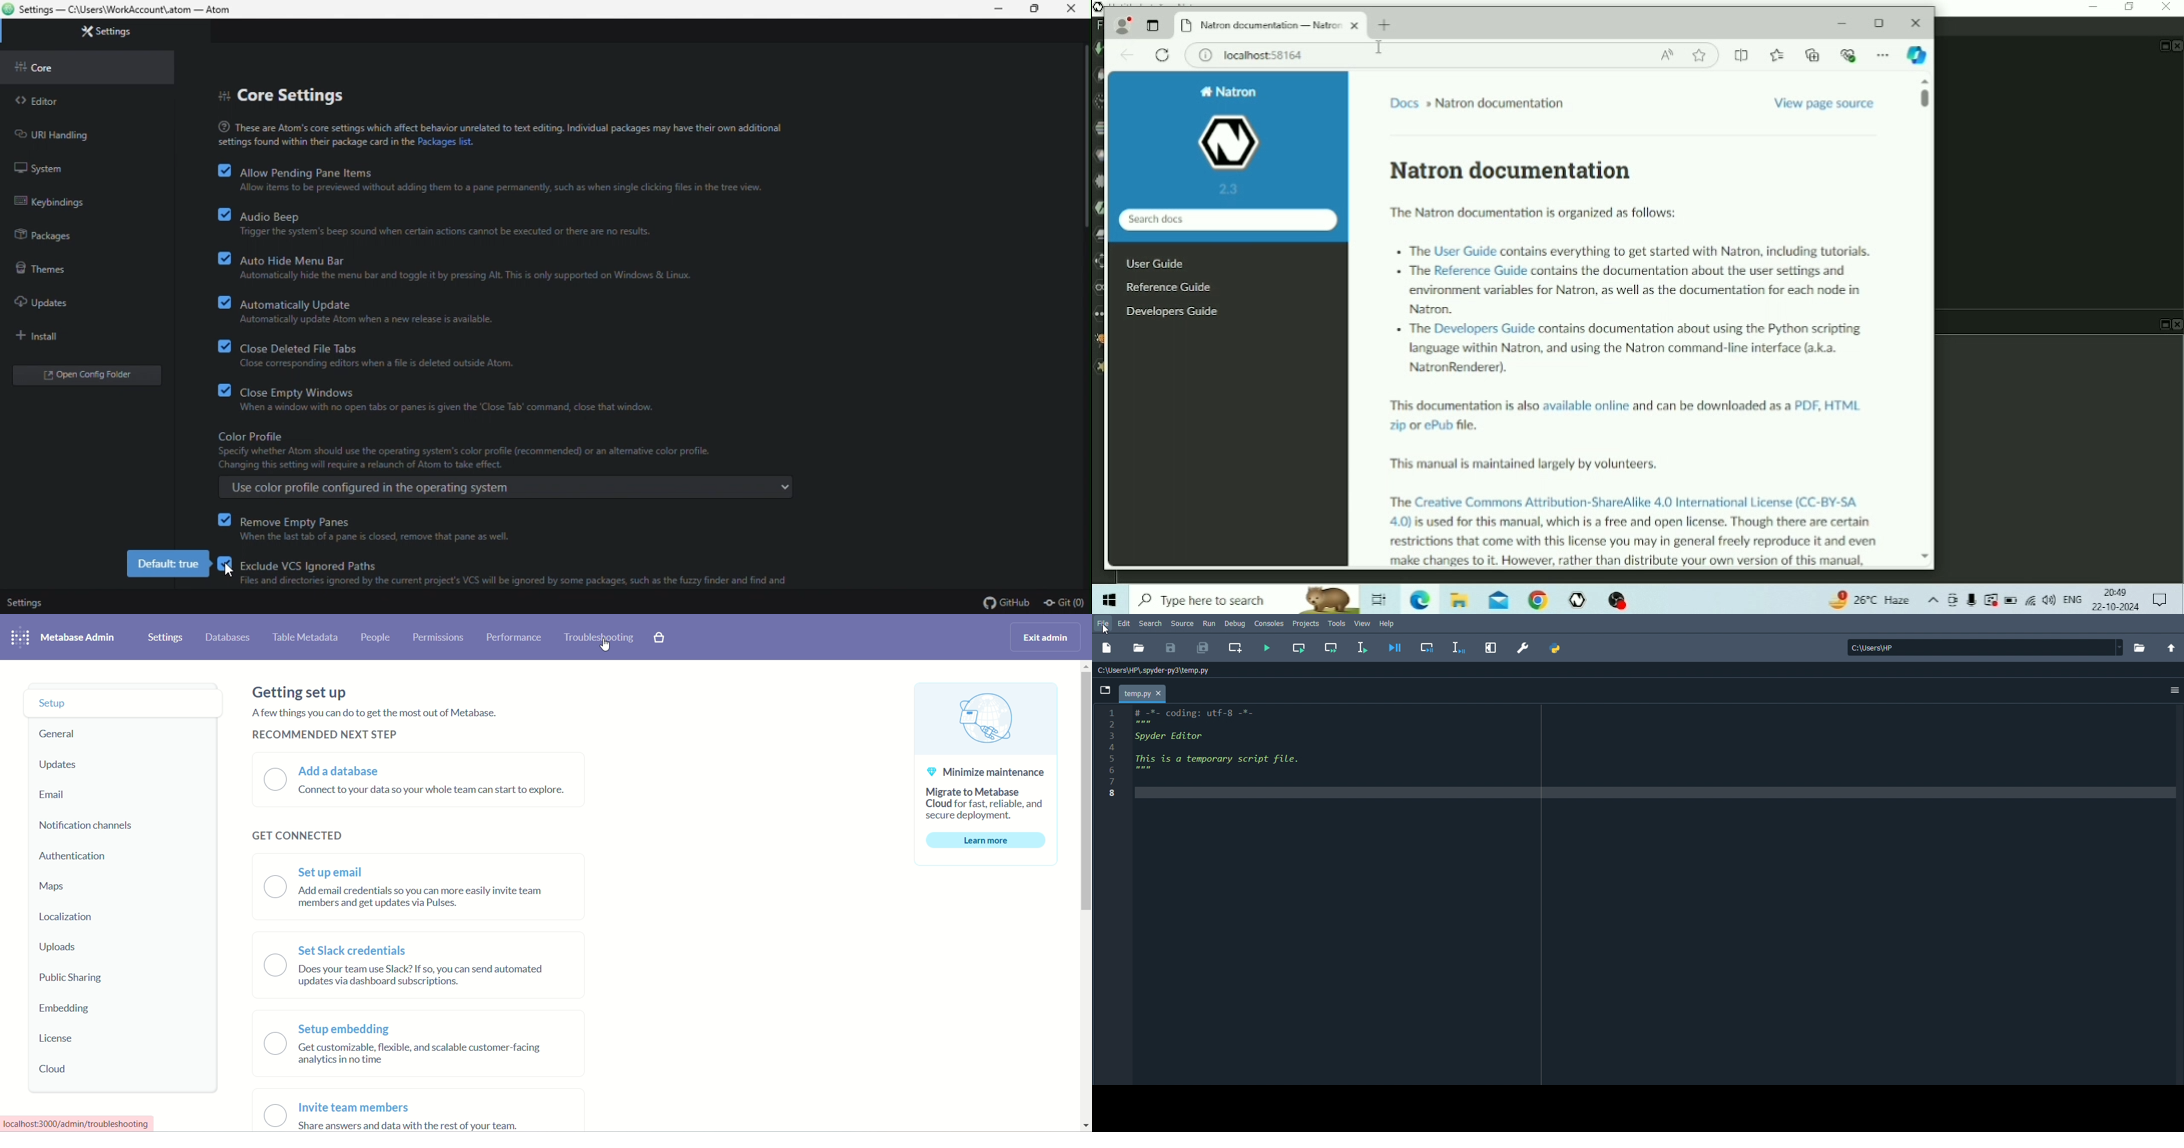 This screenshot has height=1148, width=2184. Describe the element at coordinates (1062, 603) in the screenshot. I see `Git (0)` at that location.